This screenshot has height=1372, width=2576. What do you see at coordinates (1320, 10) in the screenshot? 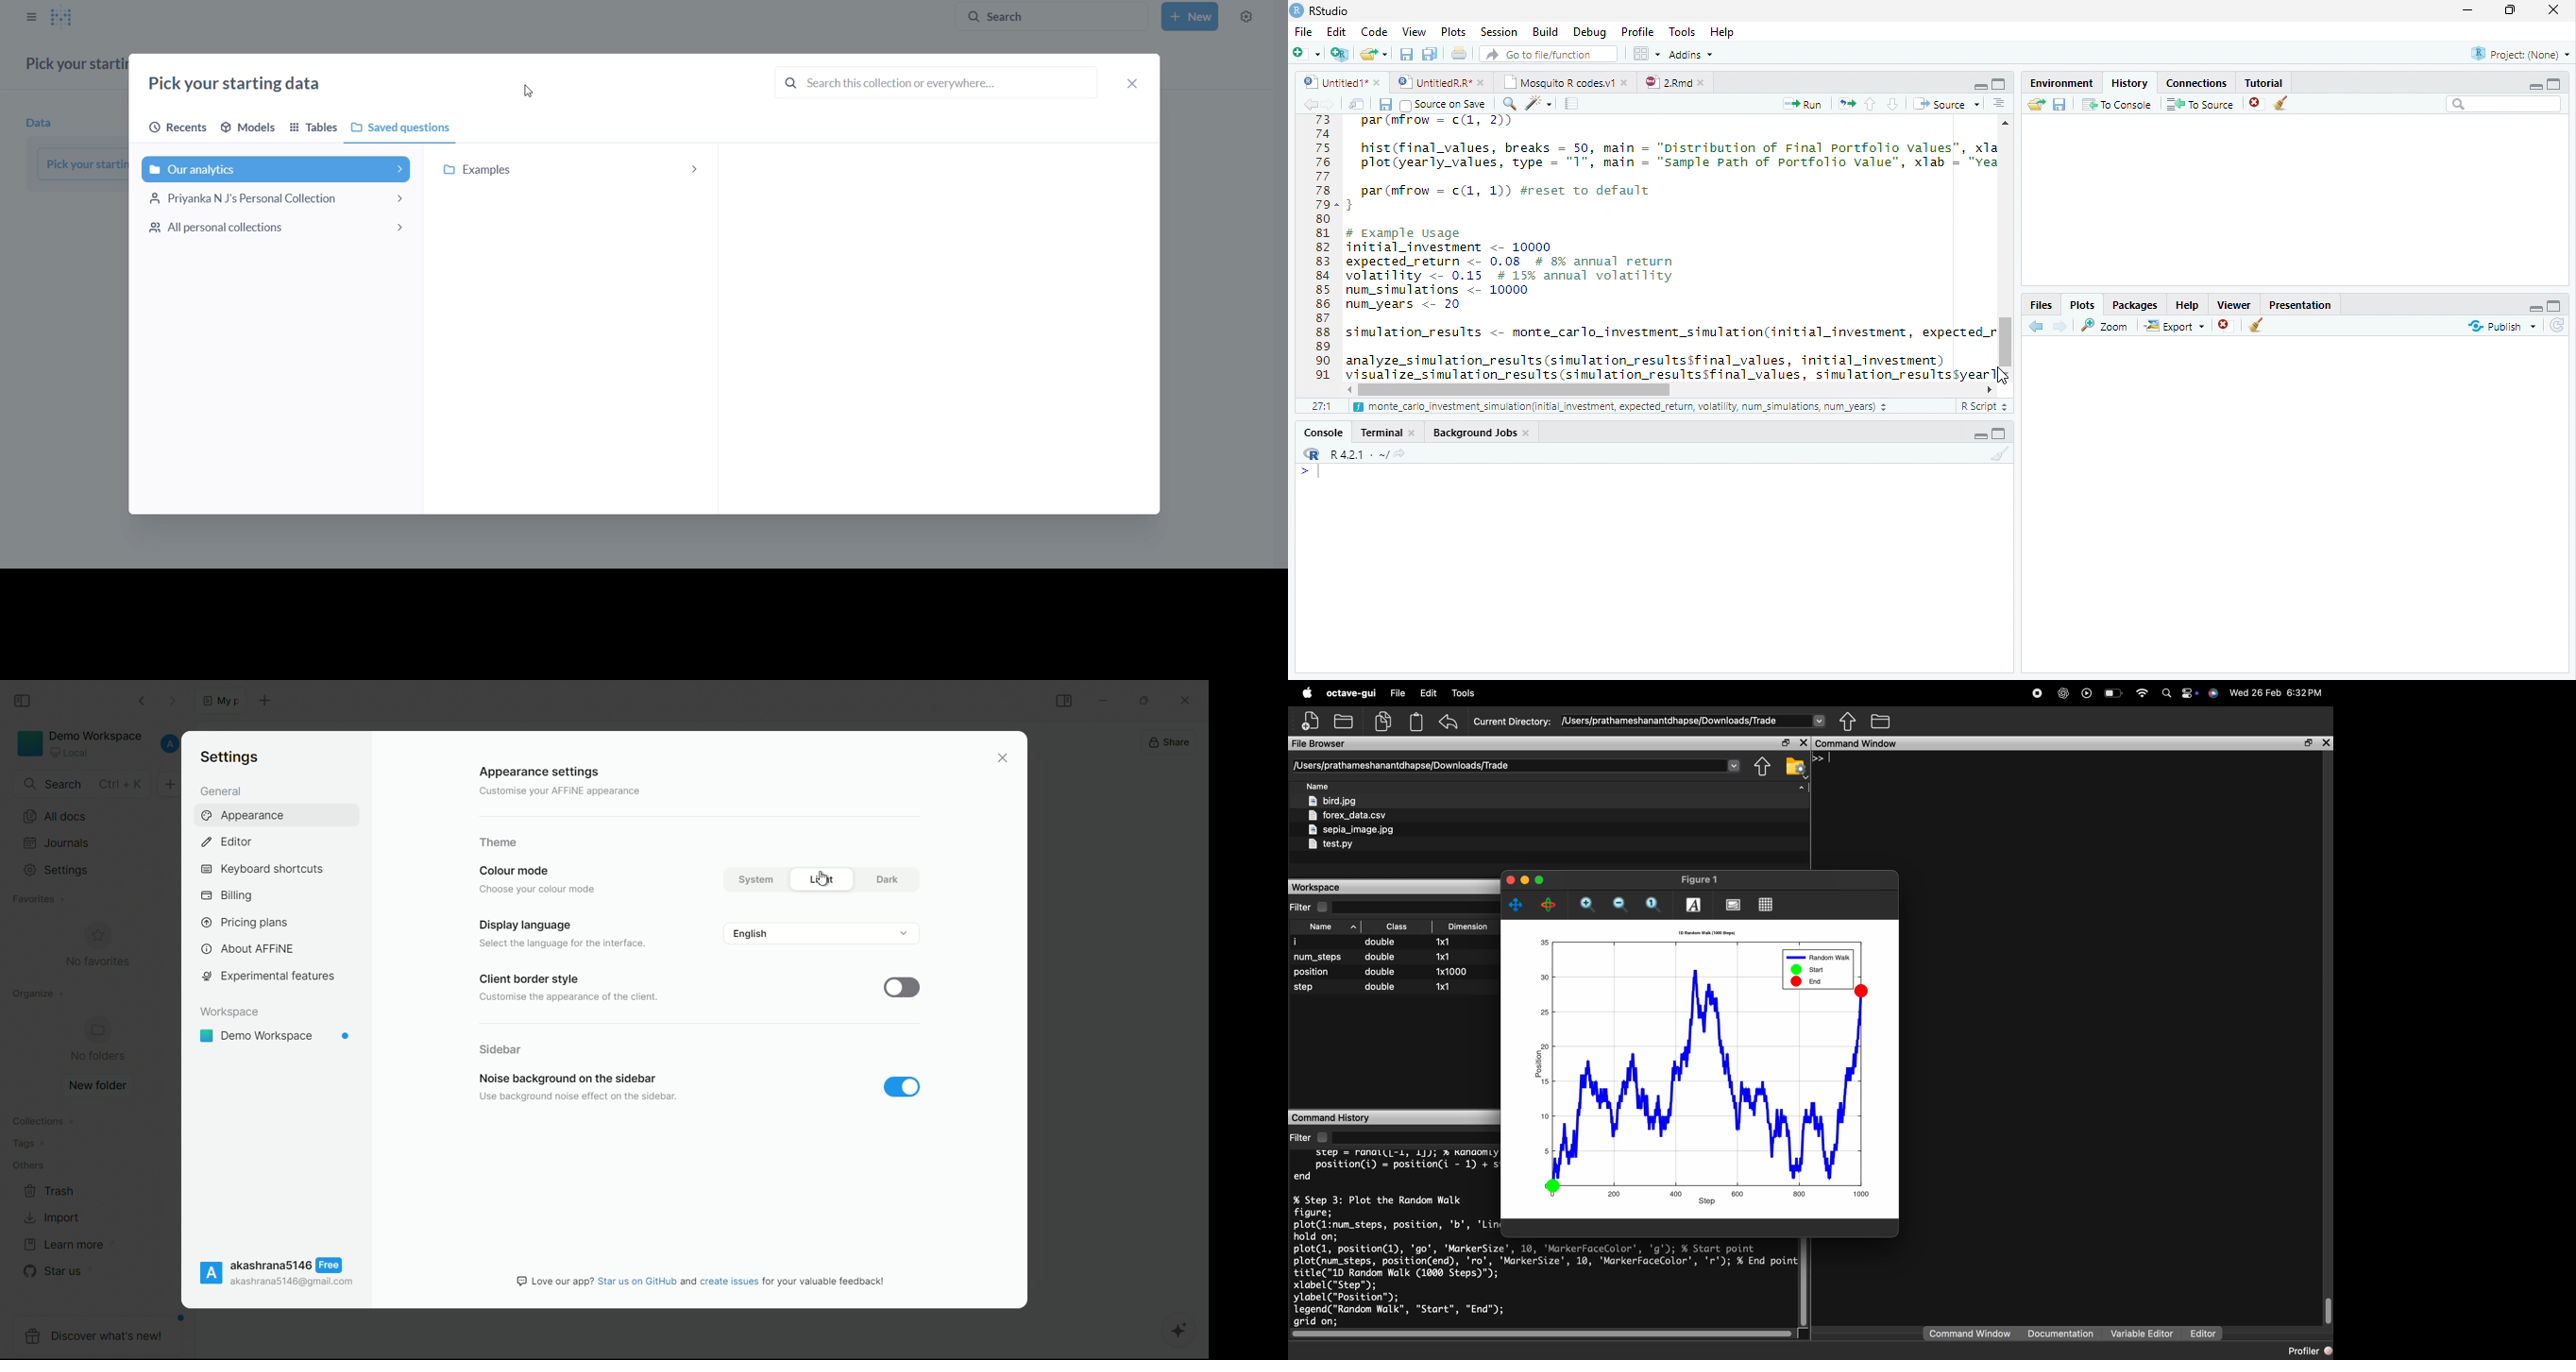
I see `RStudio` at bounding box center [1320, 10].